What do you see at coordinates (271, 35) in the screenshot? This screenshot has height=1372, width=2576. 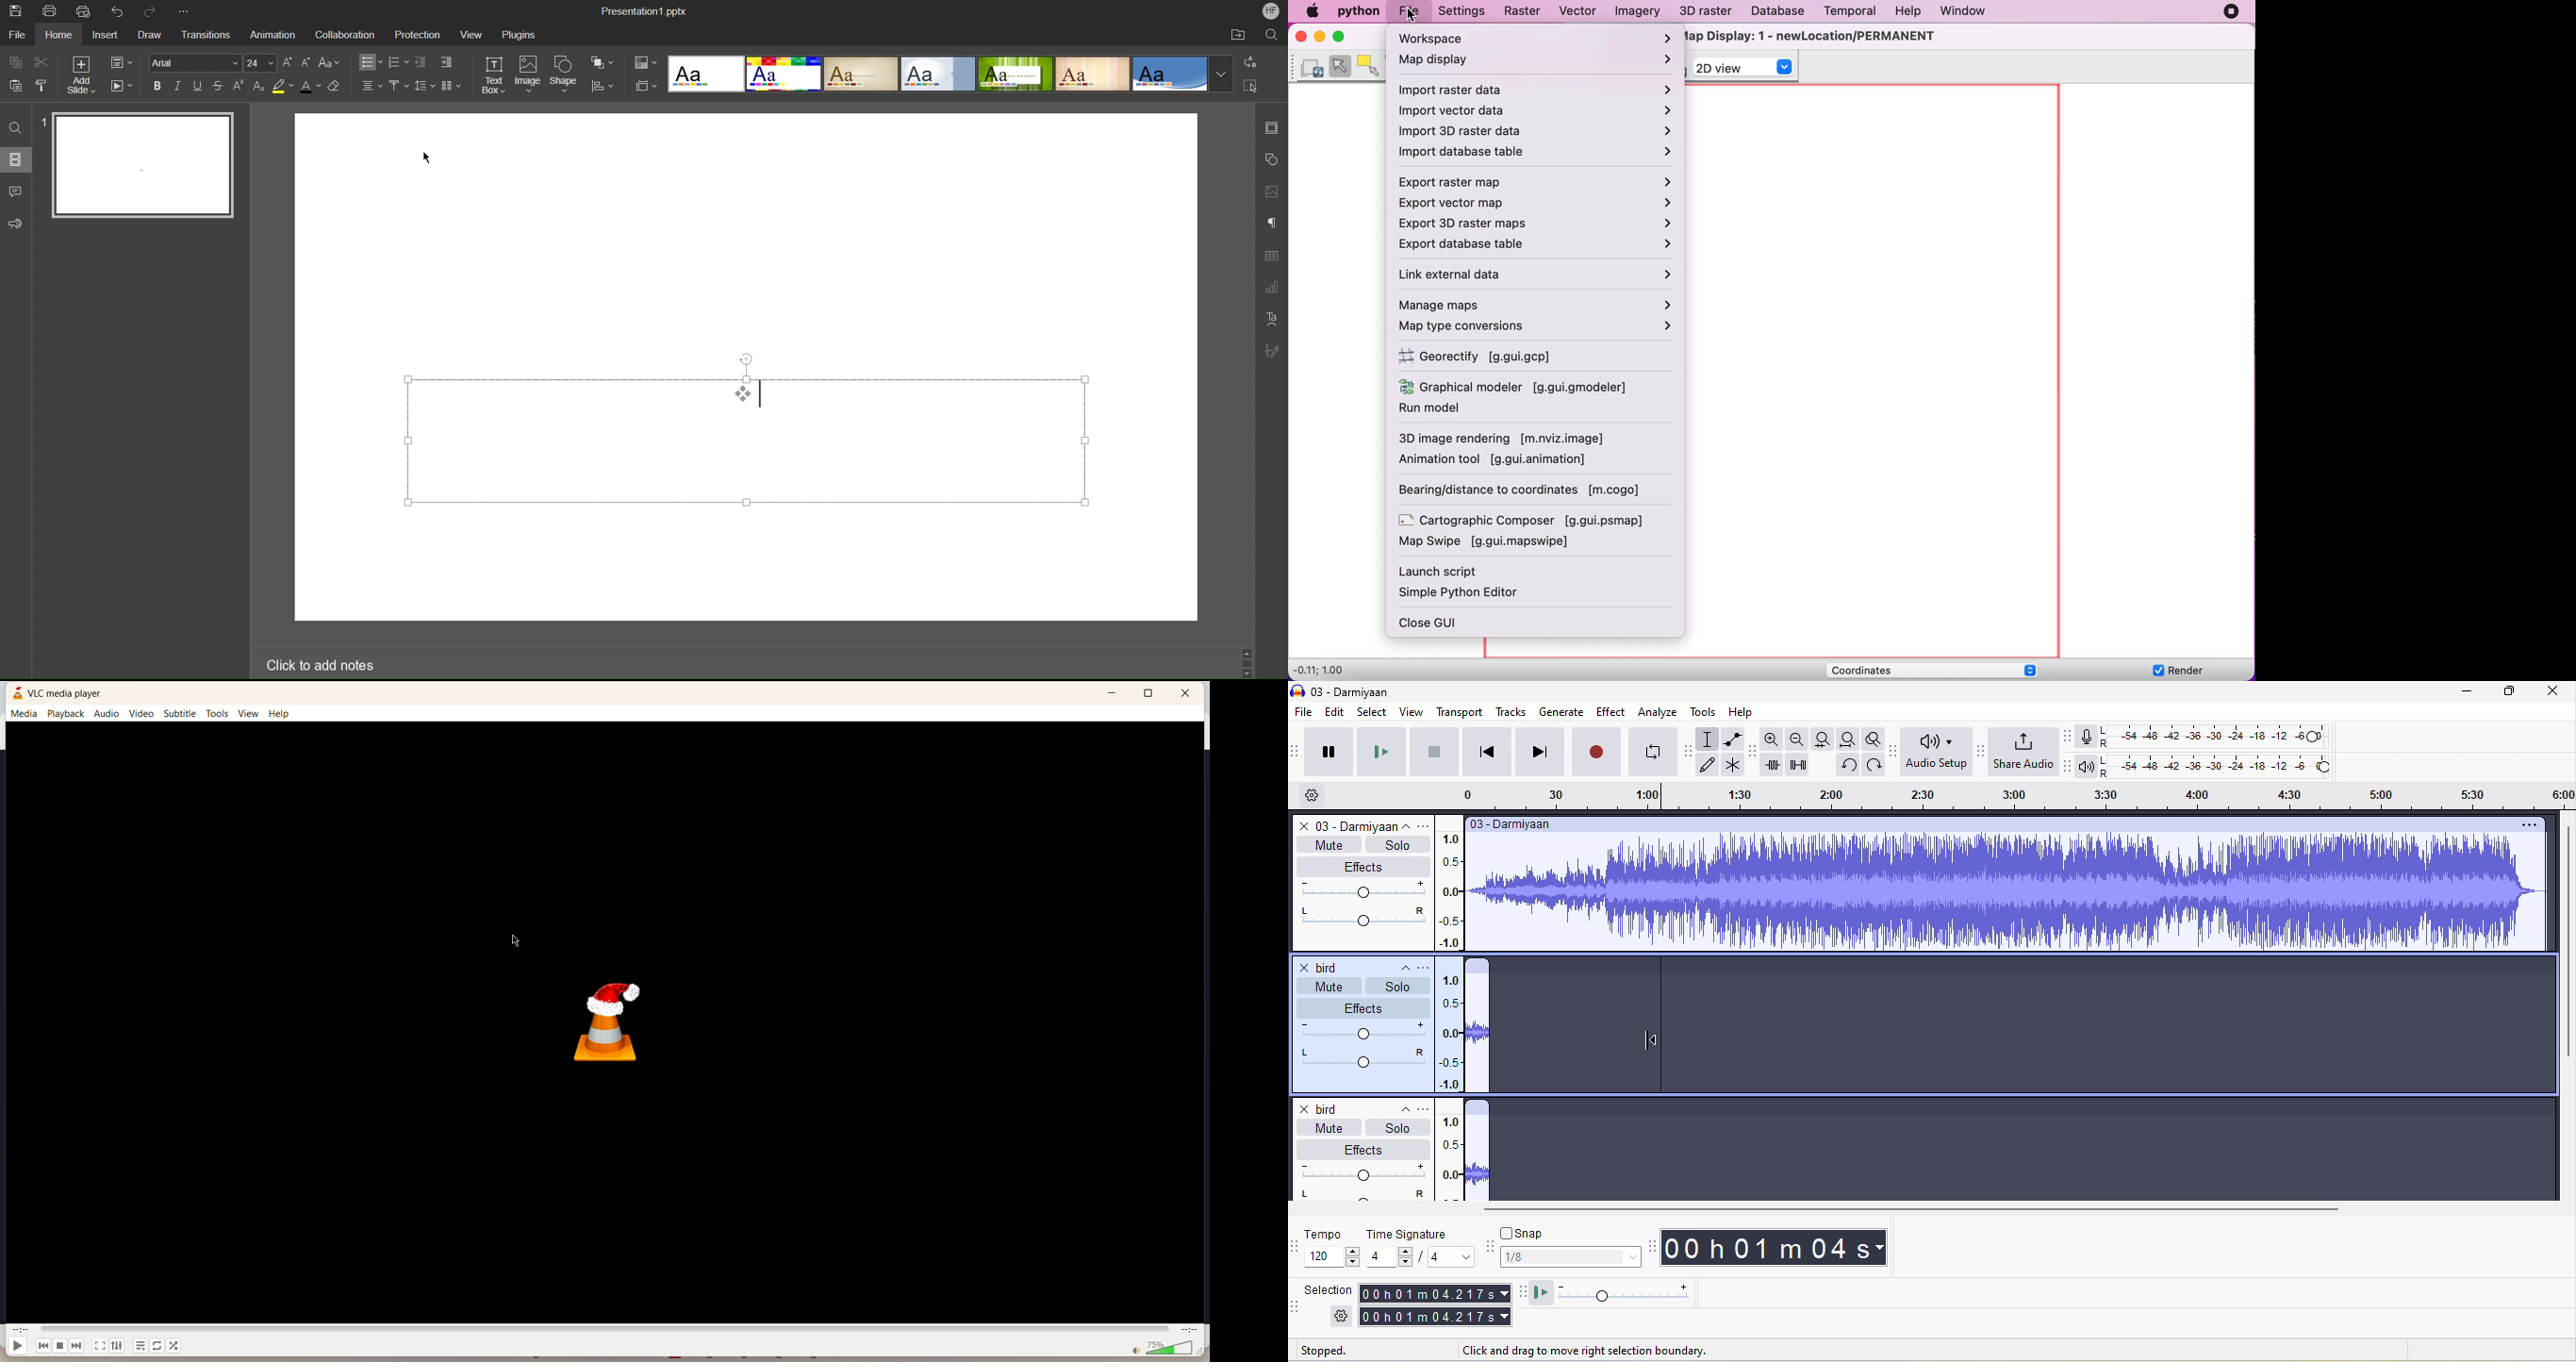 I see `Animation` at bounding box center [271, 35].